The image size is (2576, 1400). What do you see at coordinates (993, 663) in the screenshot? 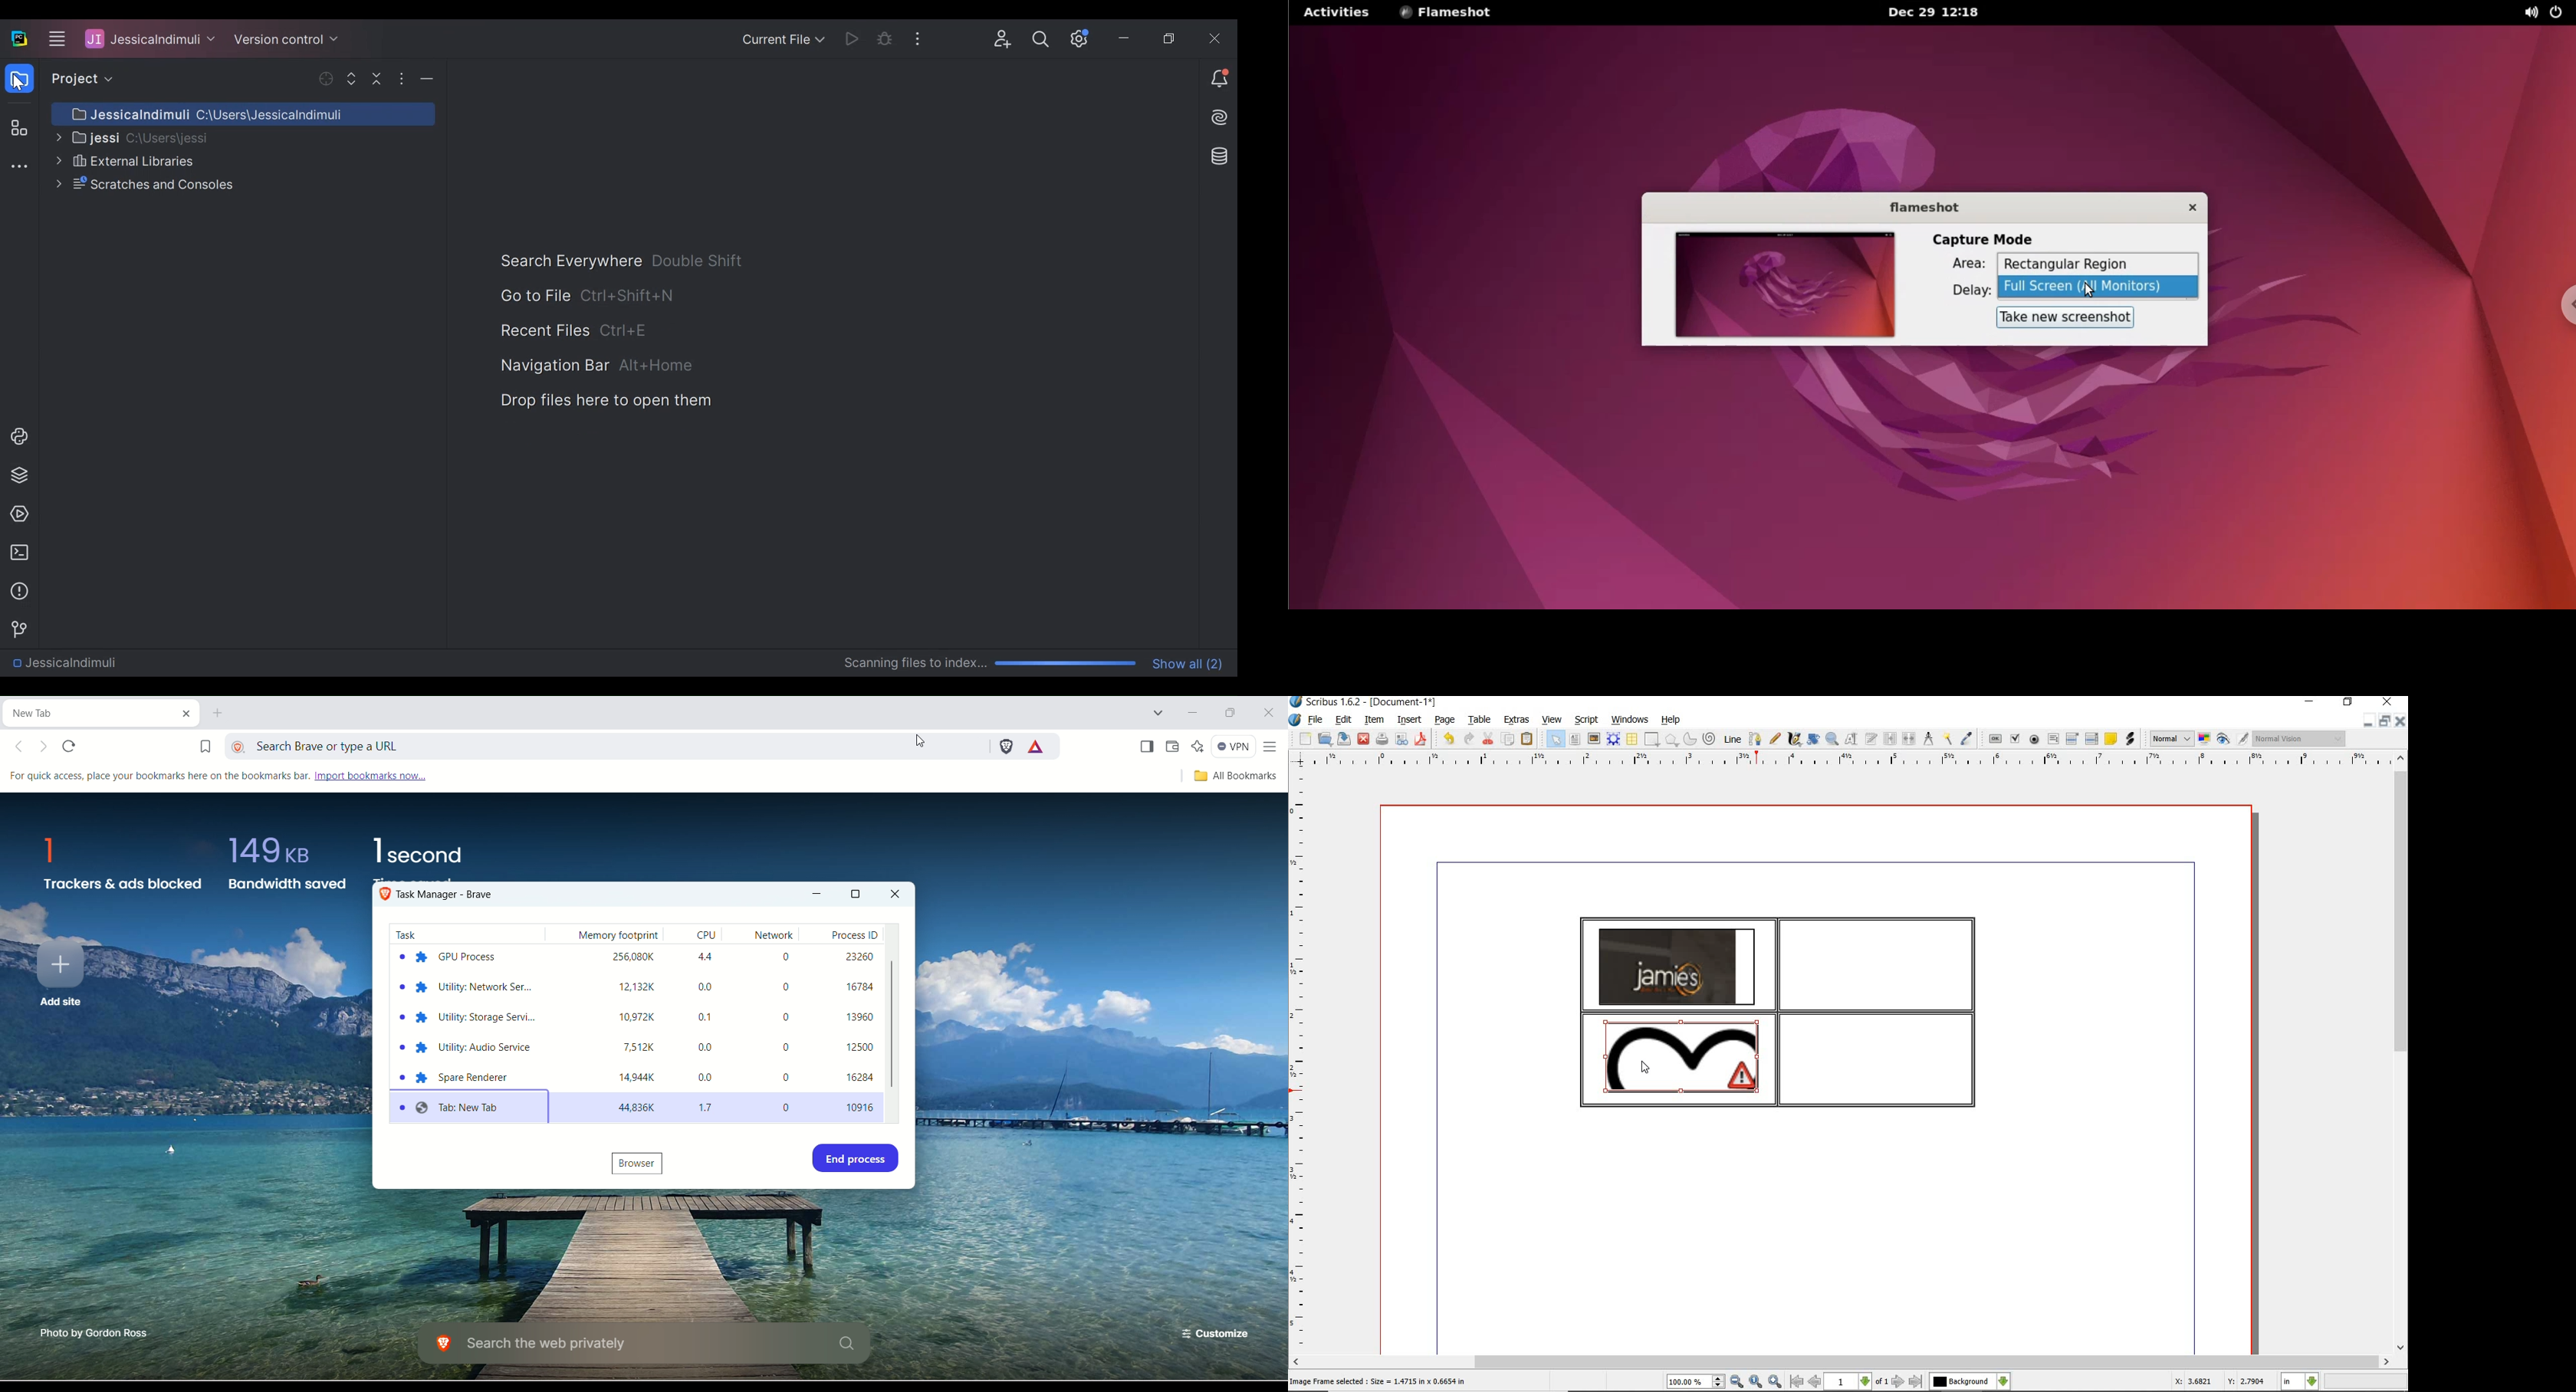
I see `Scanning progress` at bounding box center [993, 663].